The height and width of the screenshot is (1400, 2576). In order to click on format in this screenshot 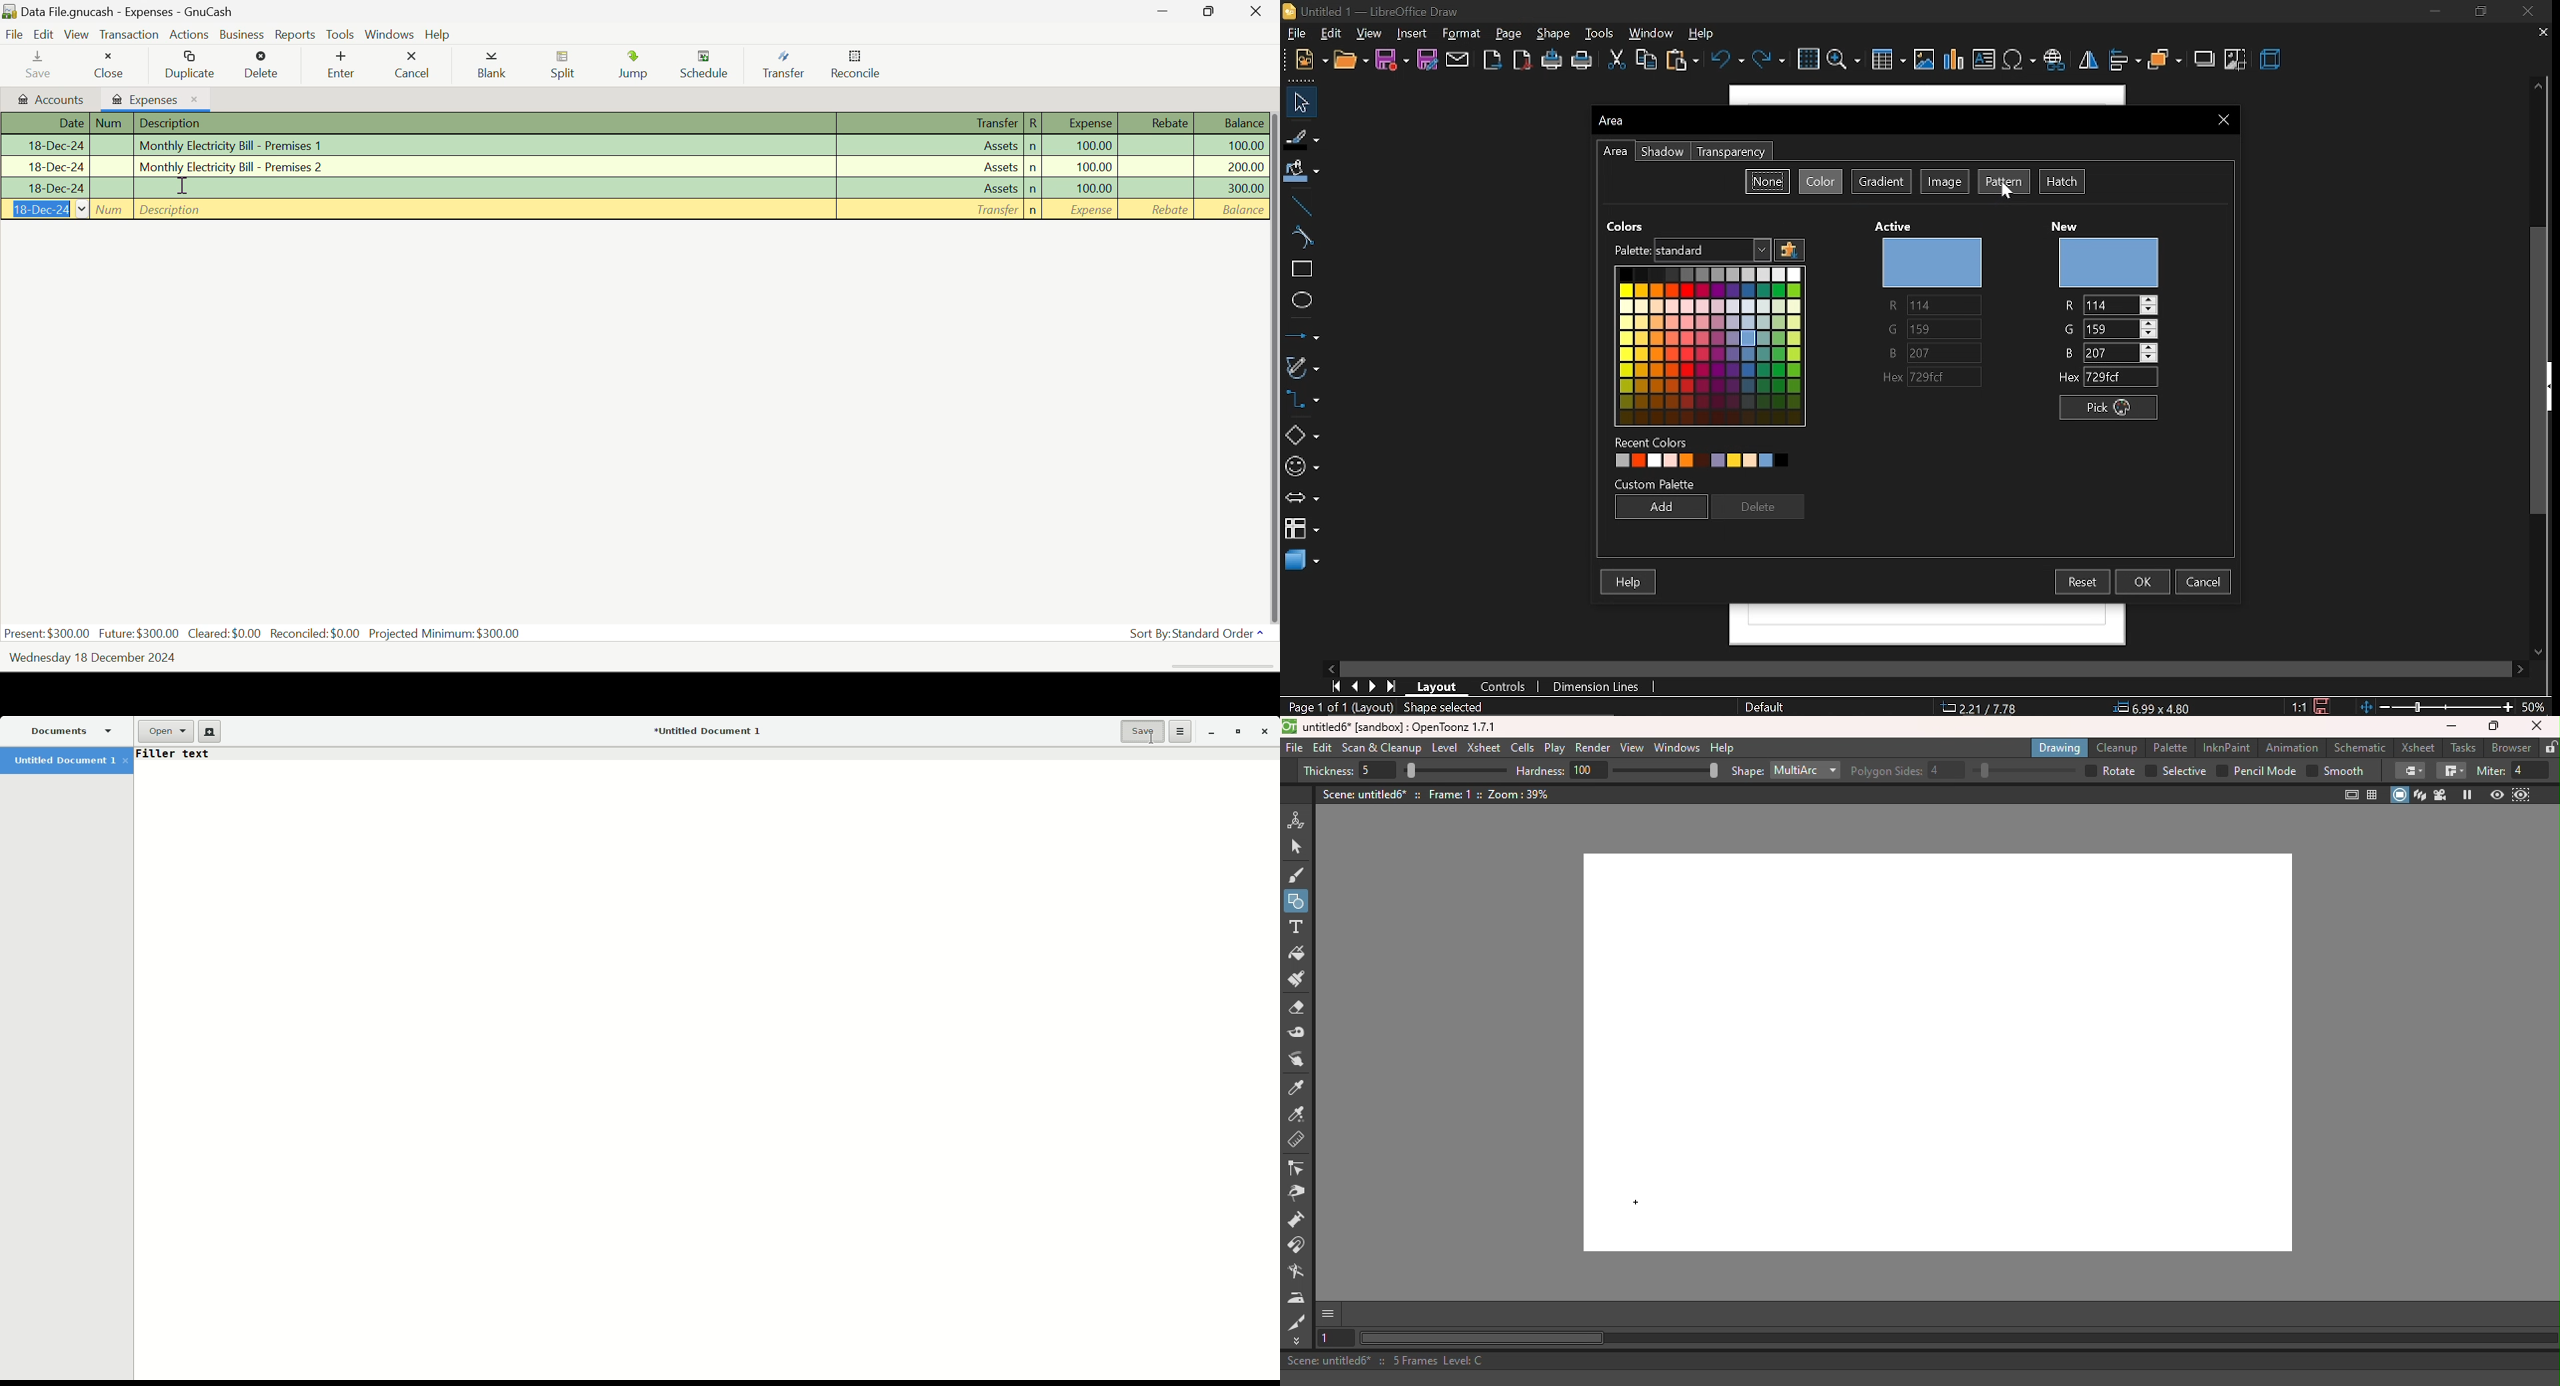, I will do `click(1465, 33)`.